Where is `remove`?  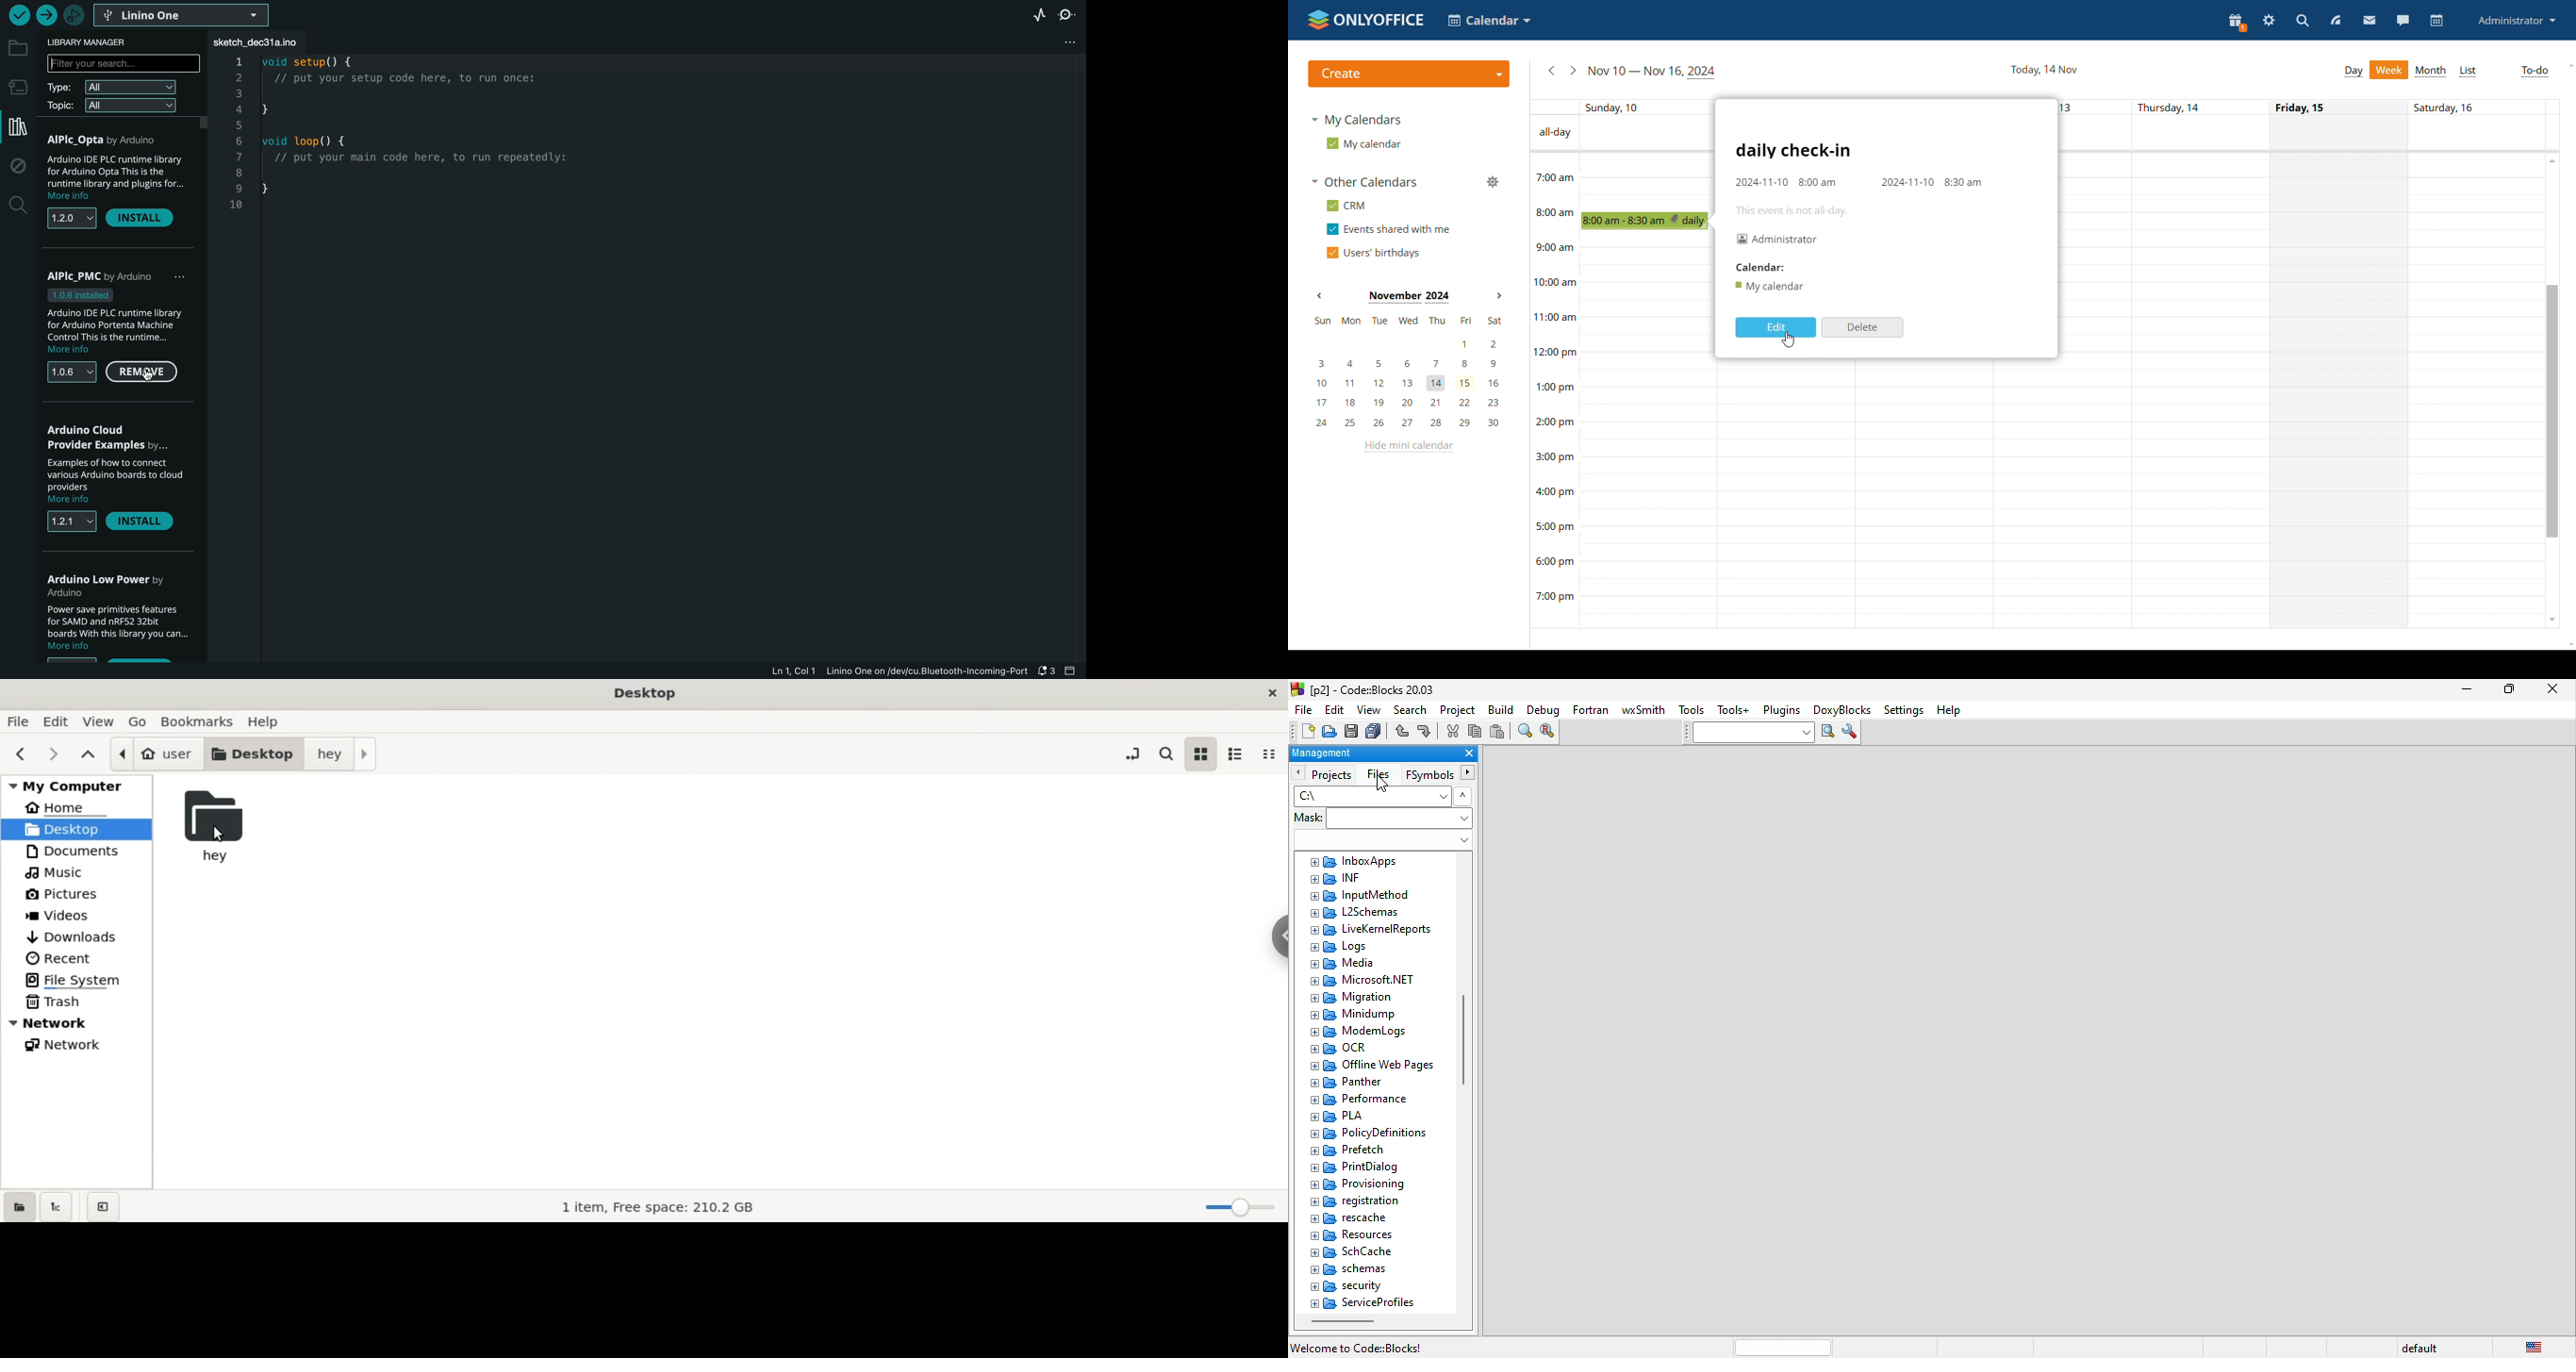 remove is located at coordinates (146, 372).